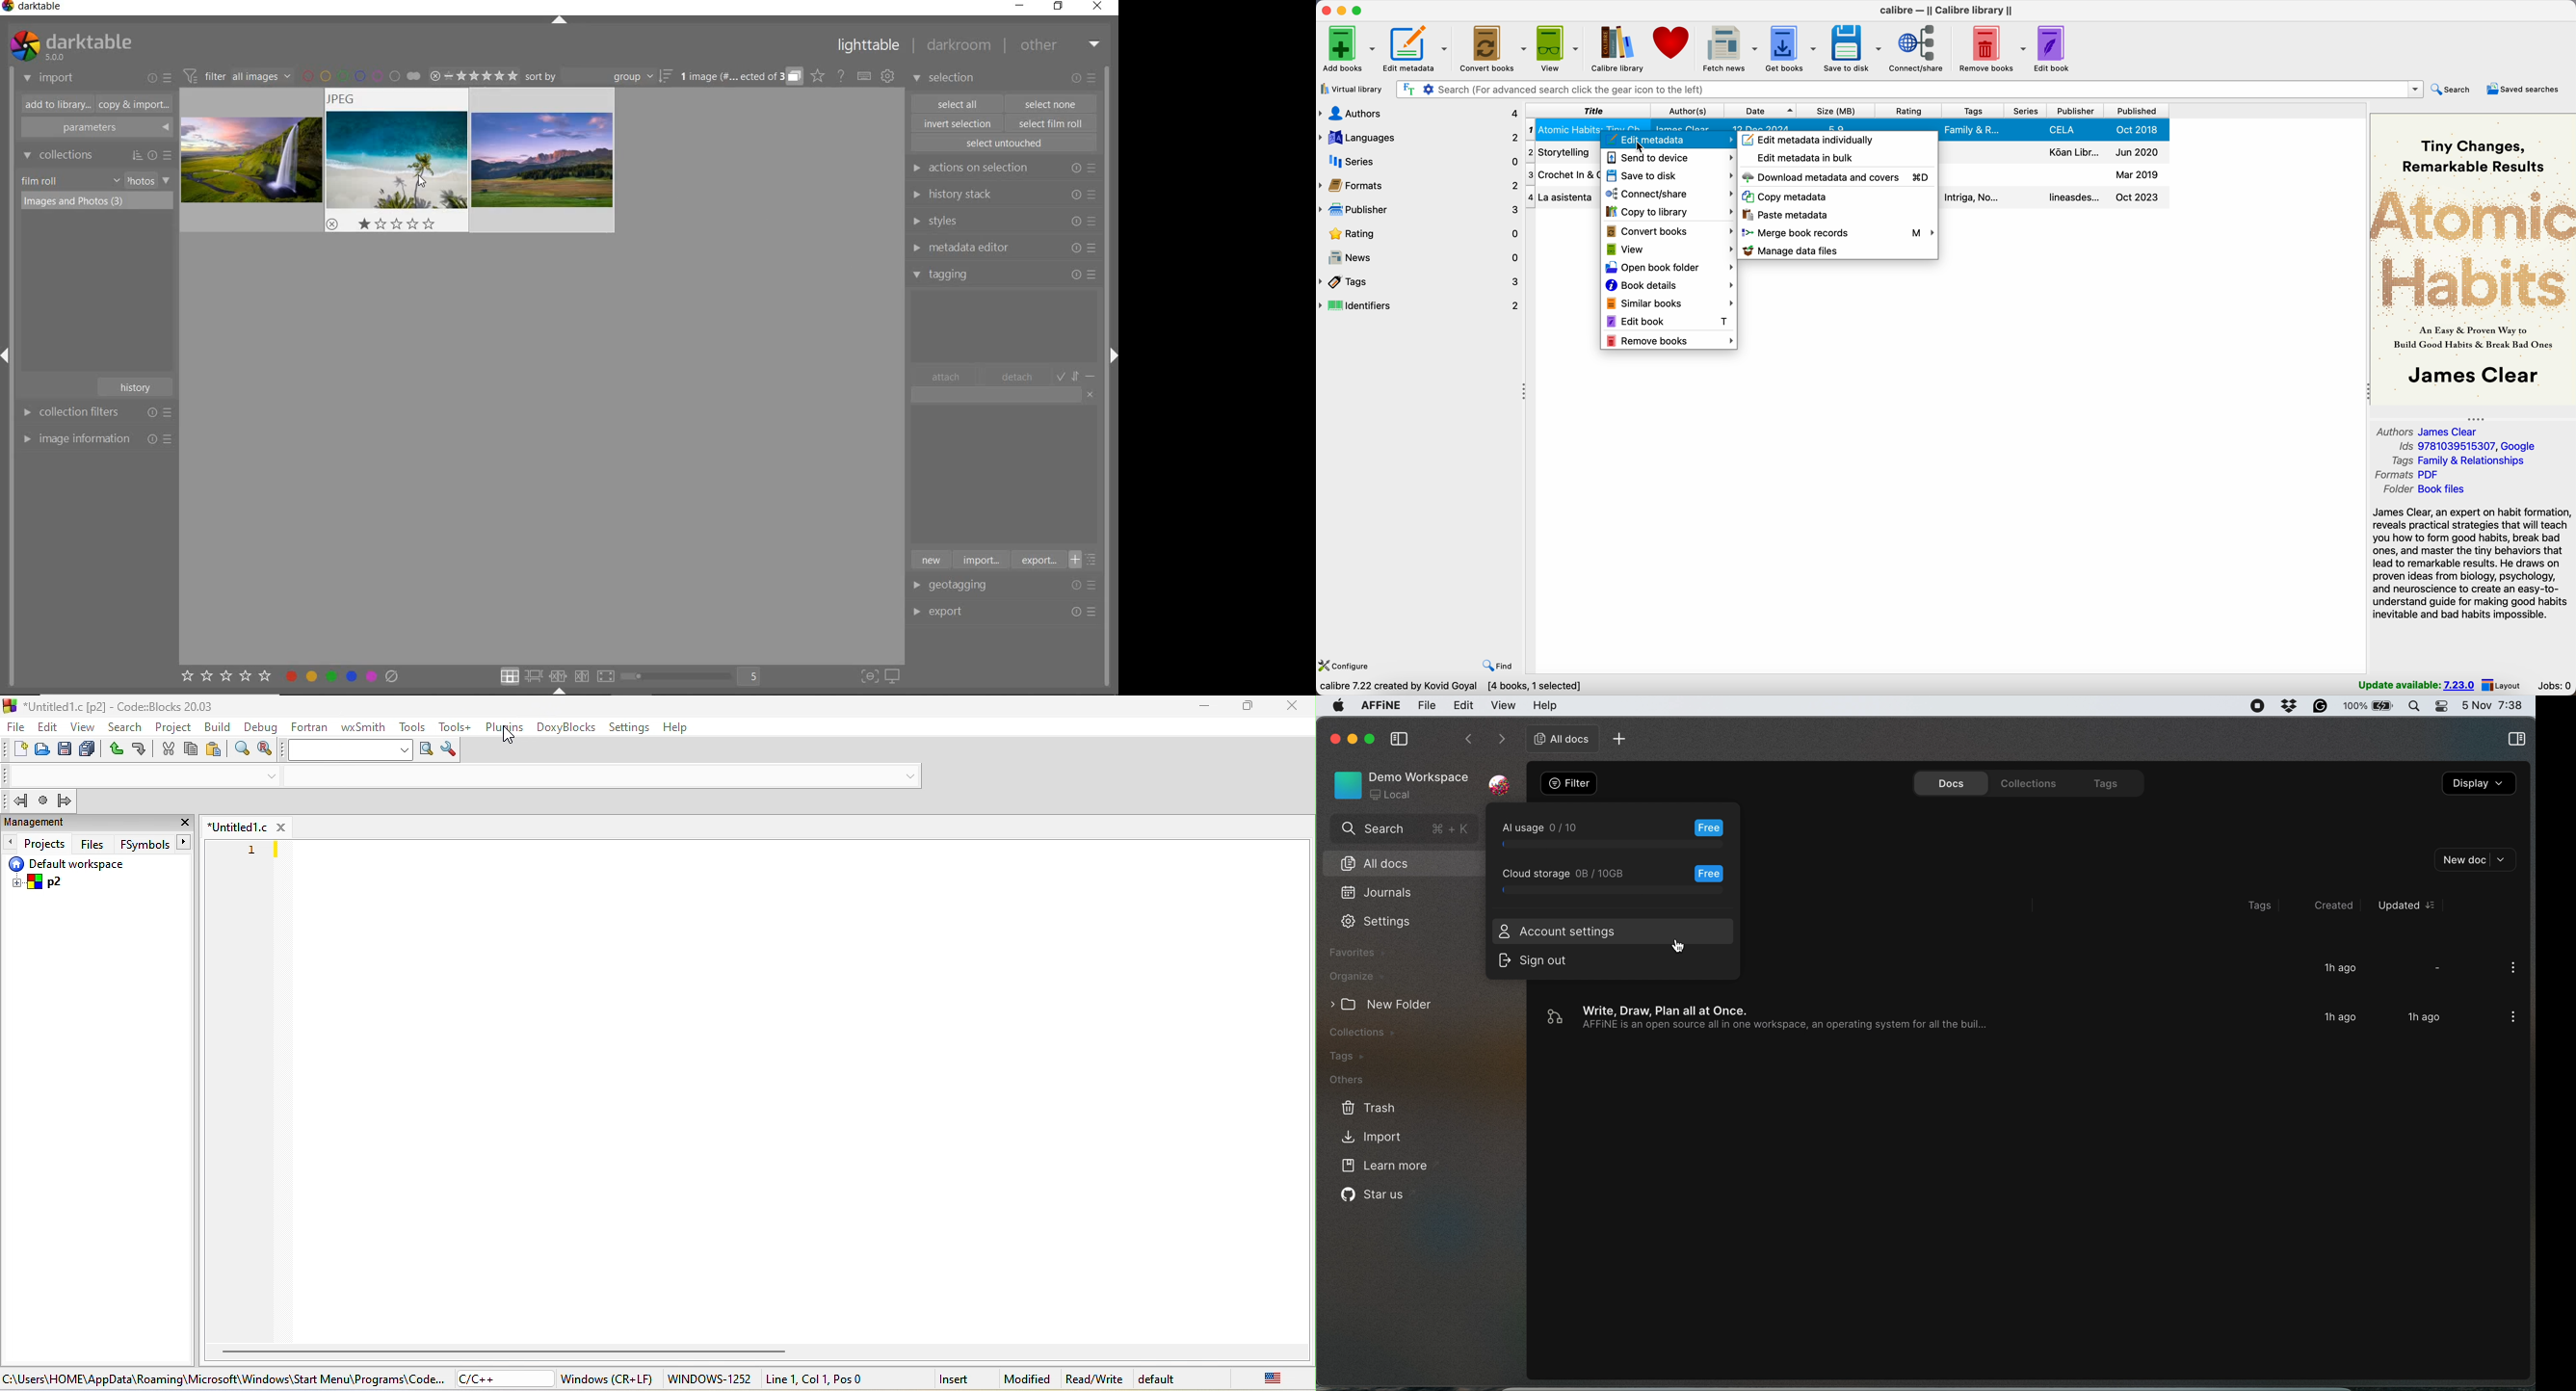 Image resolution: width=2576 pixels, height=1400 pixels. Describe the element at coordinates (2473, 564) in the screenshot. I see `synopsis` at that location.